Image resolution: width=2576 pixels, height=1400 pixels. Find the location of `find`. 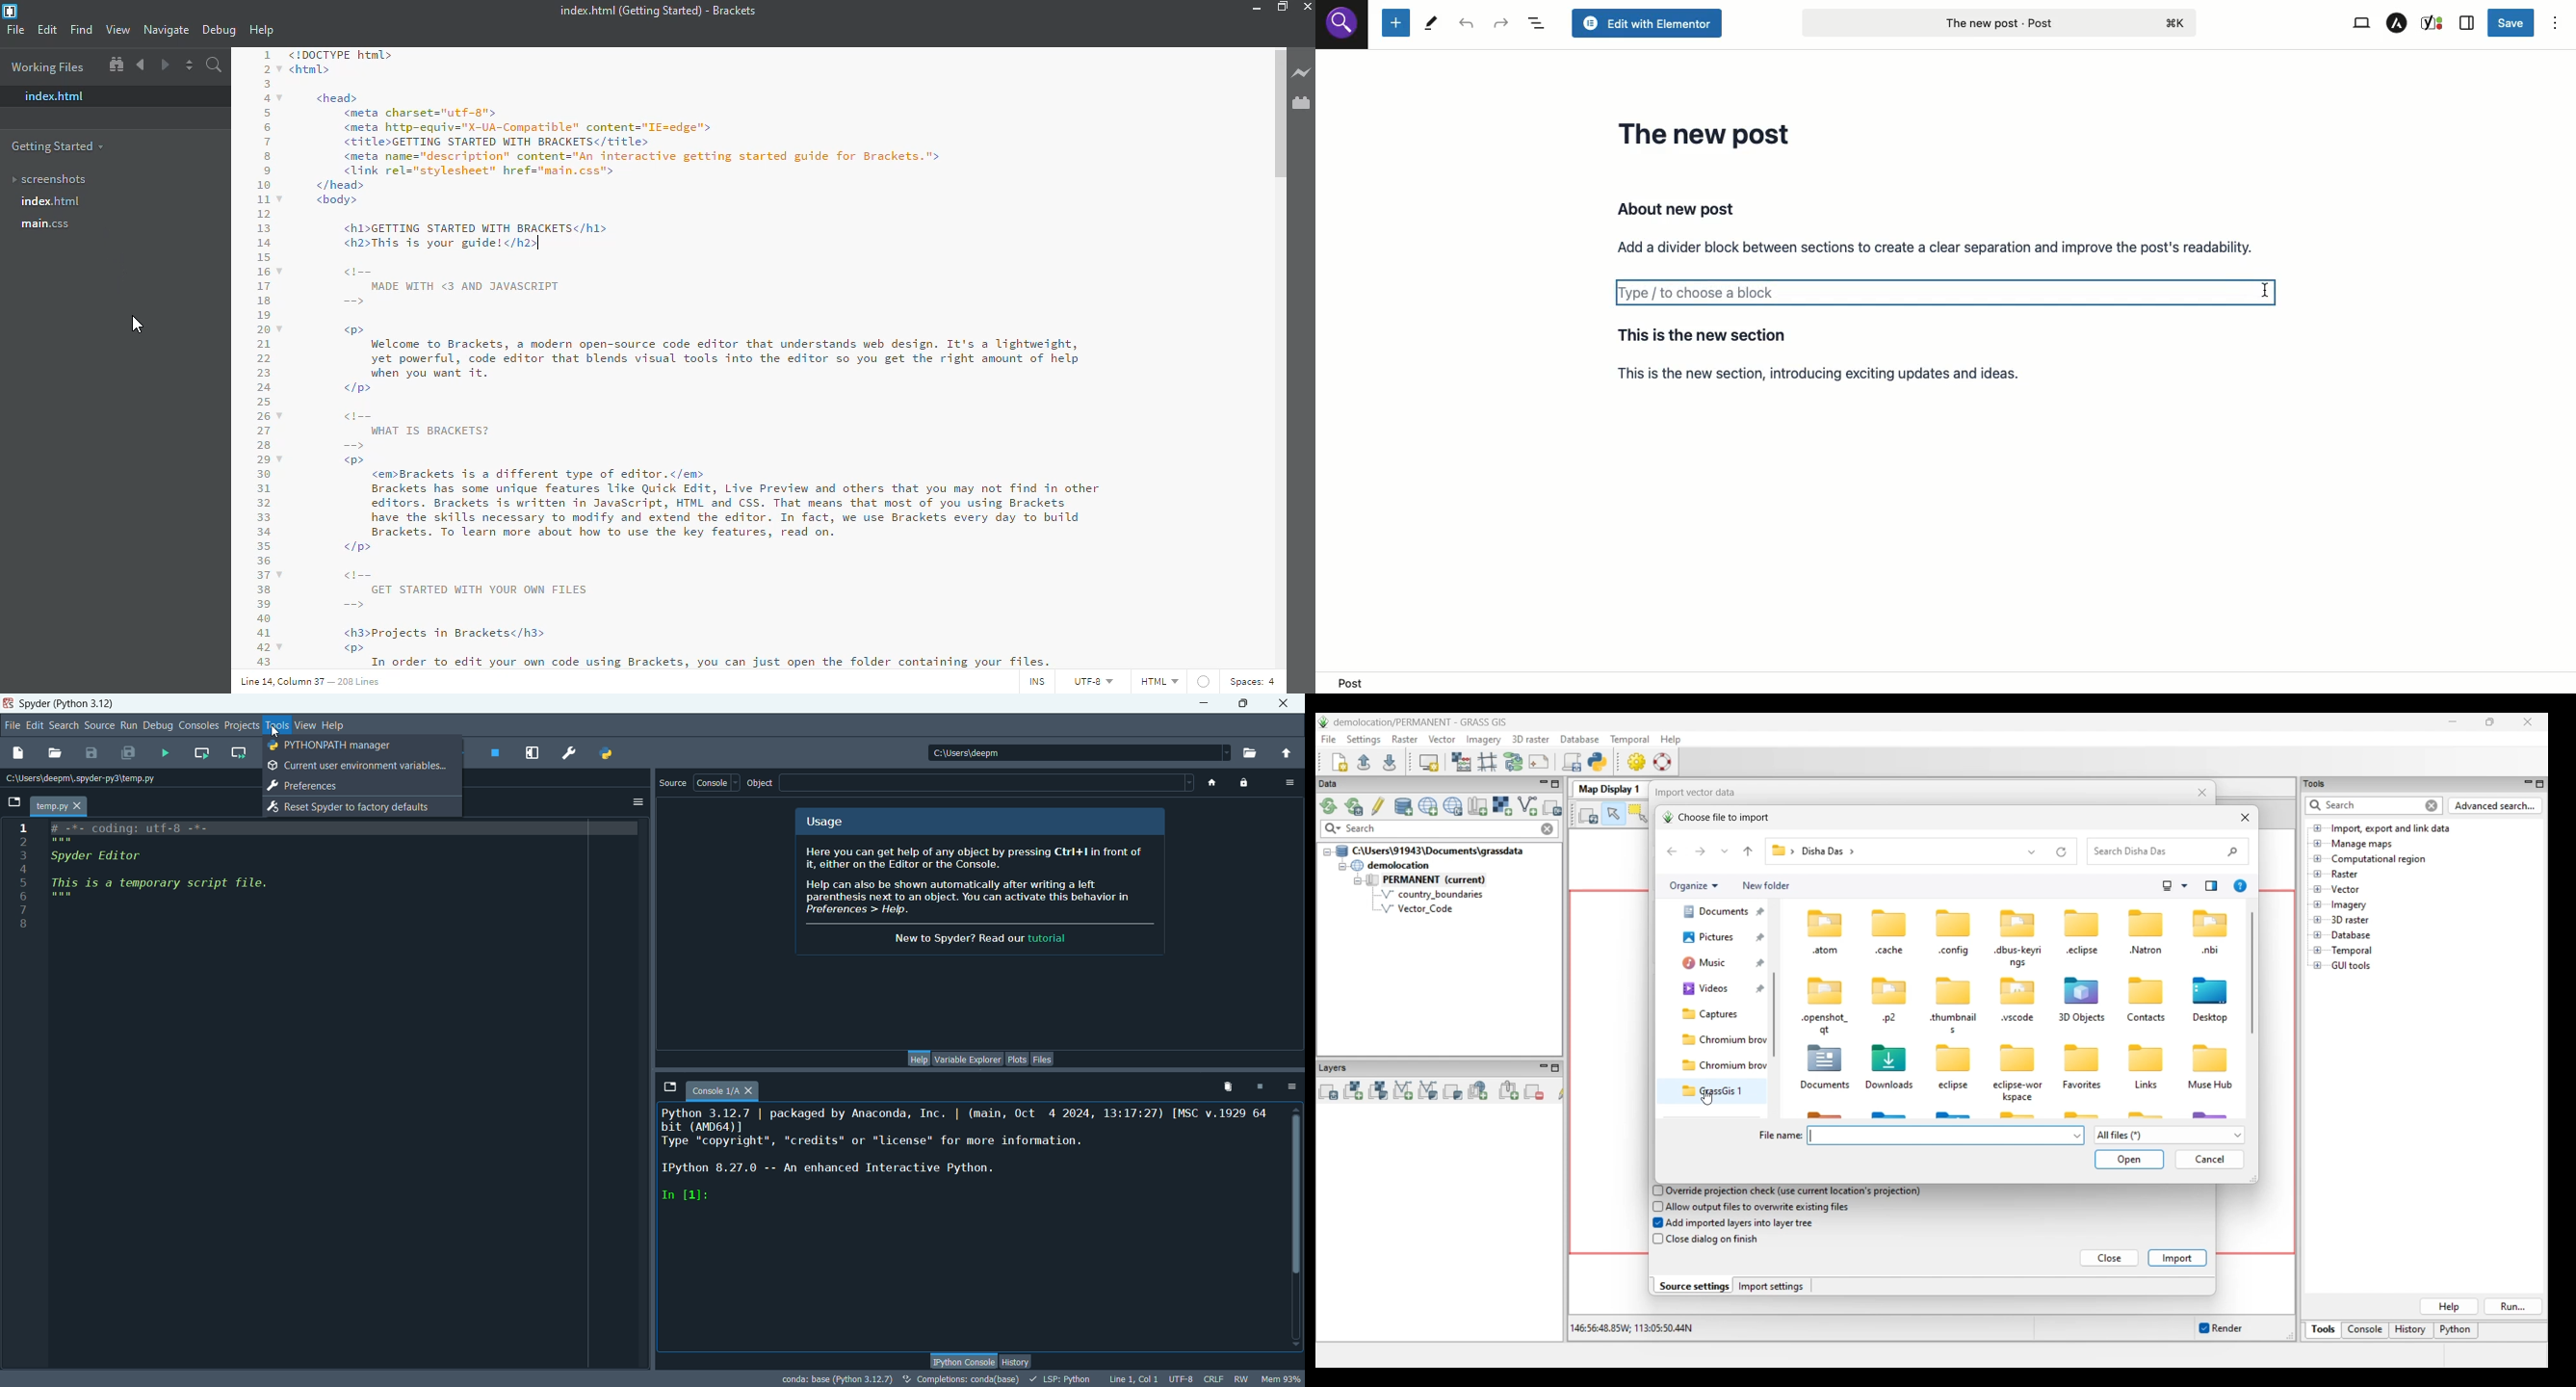

find is located at coordinates (83, 29).